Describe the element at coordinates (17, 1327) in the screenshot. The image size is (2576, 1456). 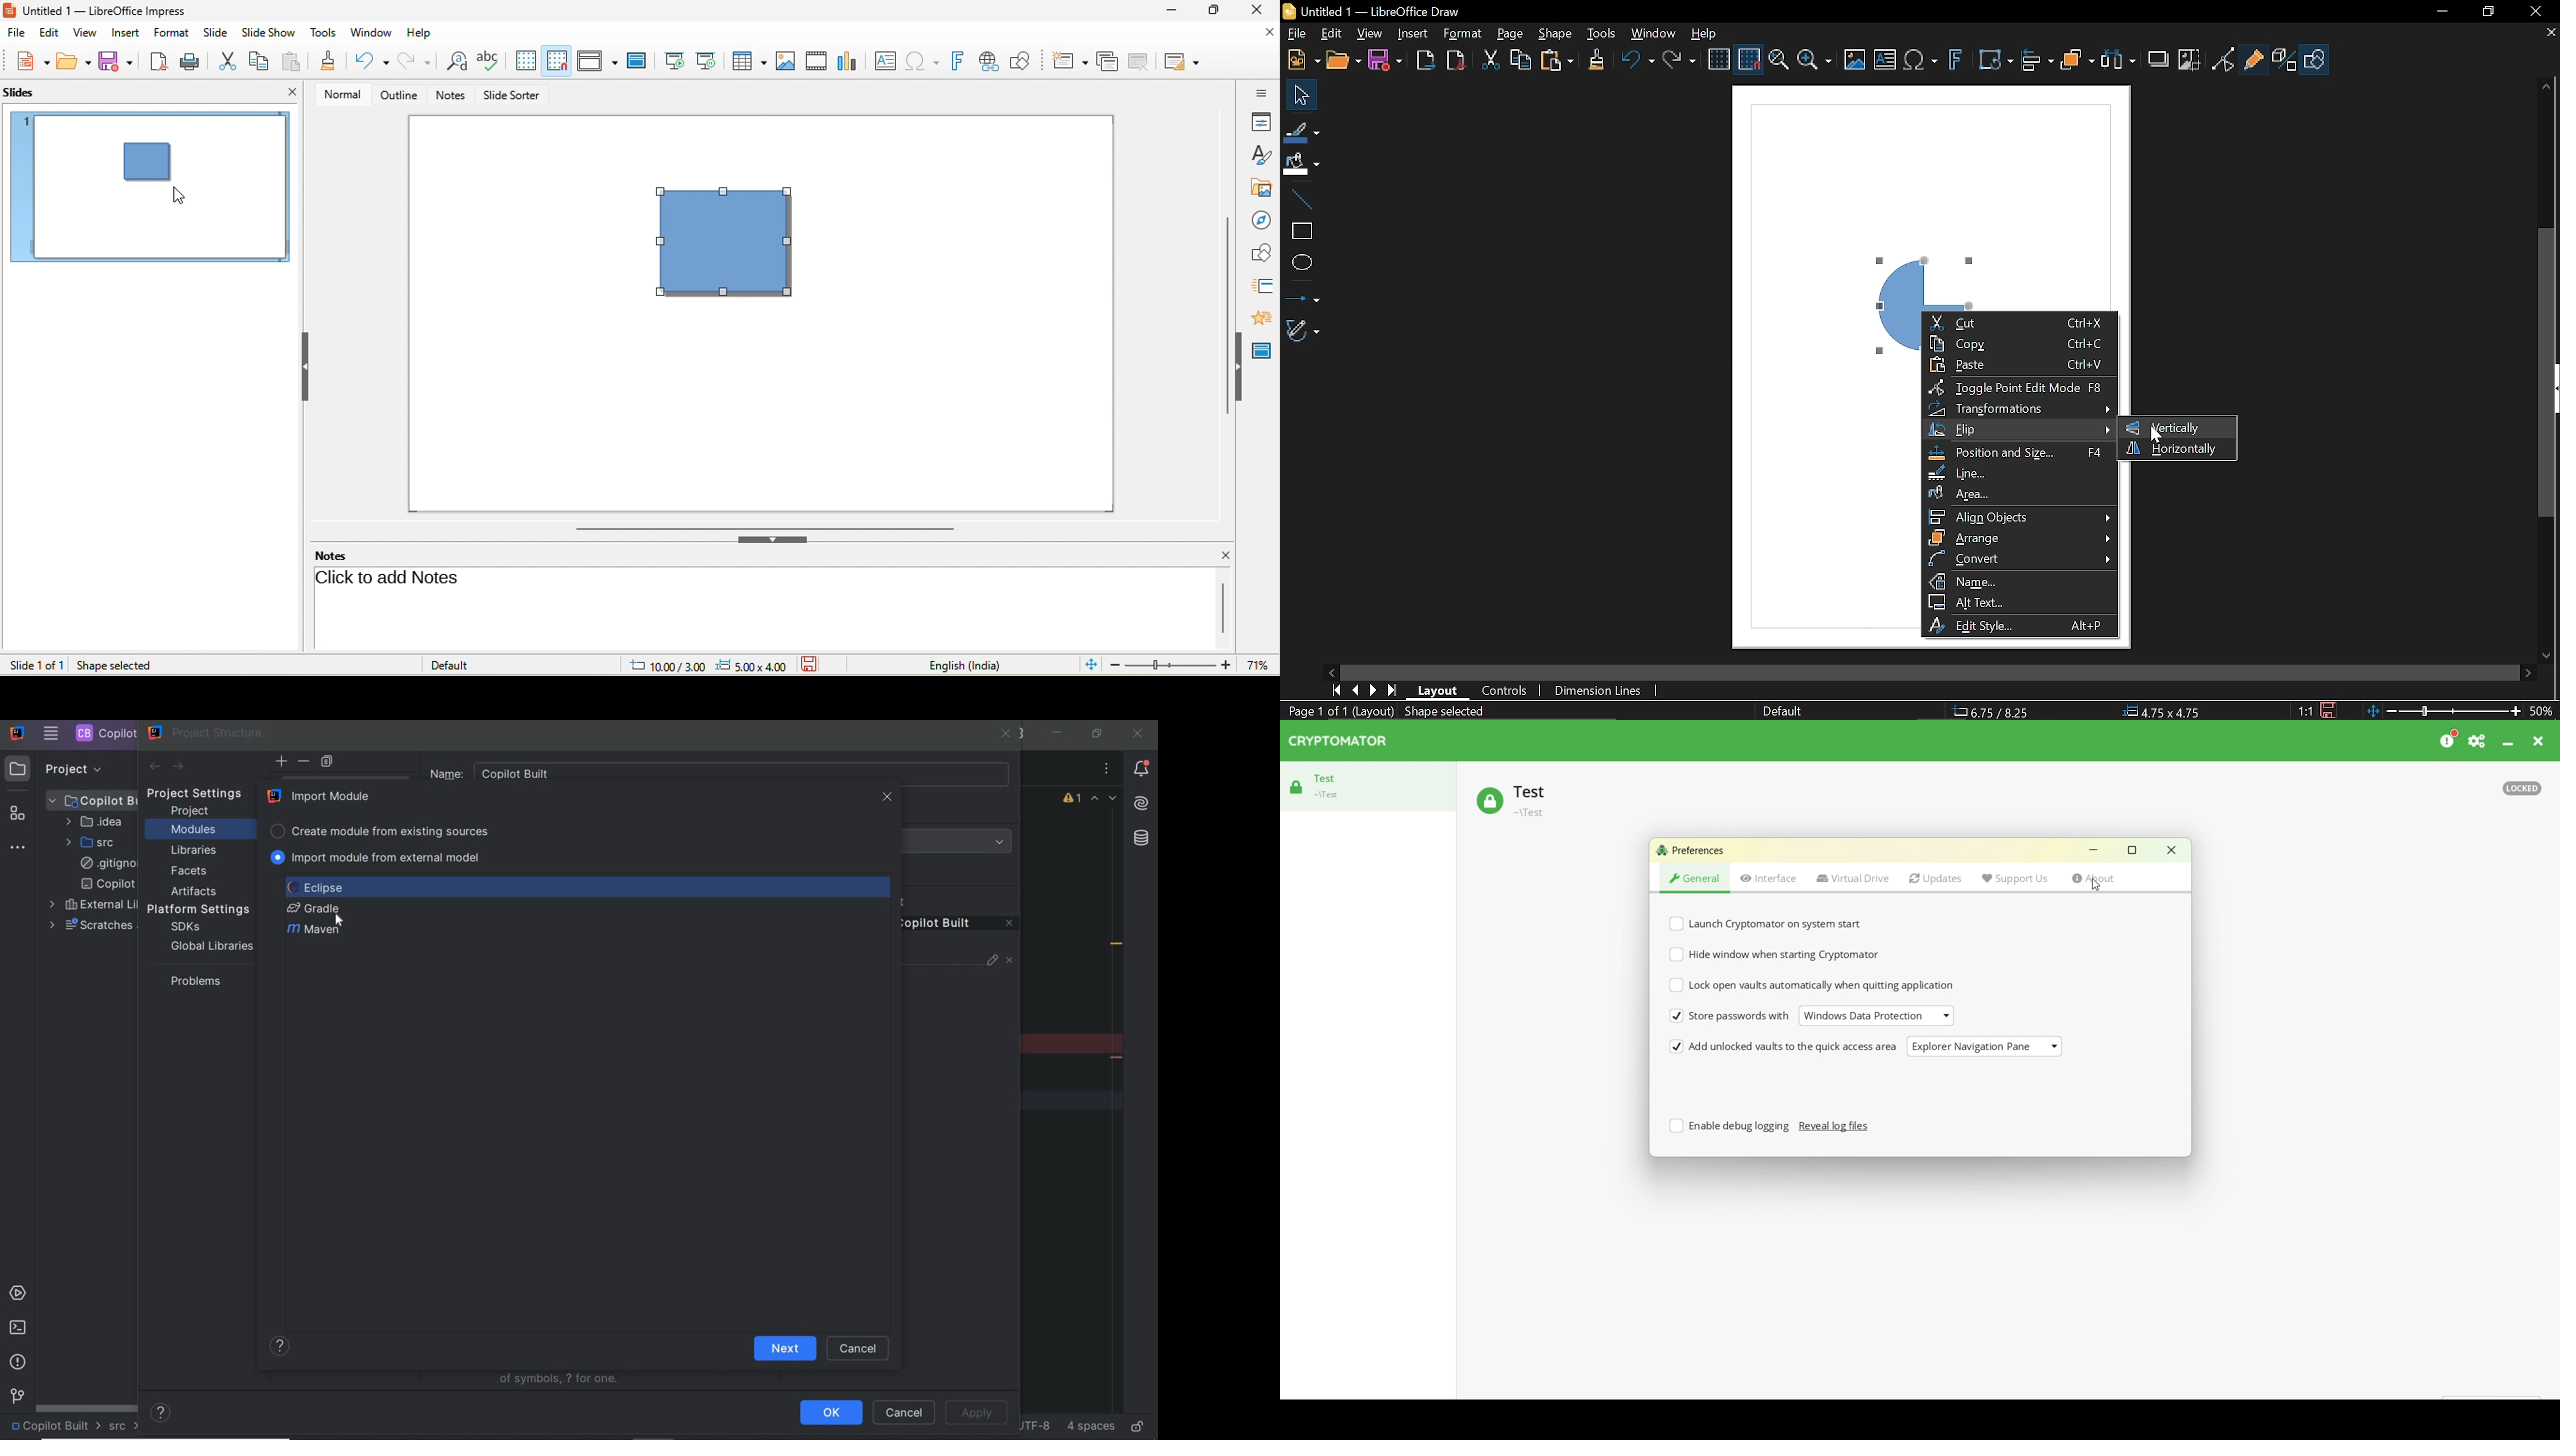
I see `terminal` at that location.